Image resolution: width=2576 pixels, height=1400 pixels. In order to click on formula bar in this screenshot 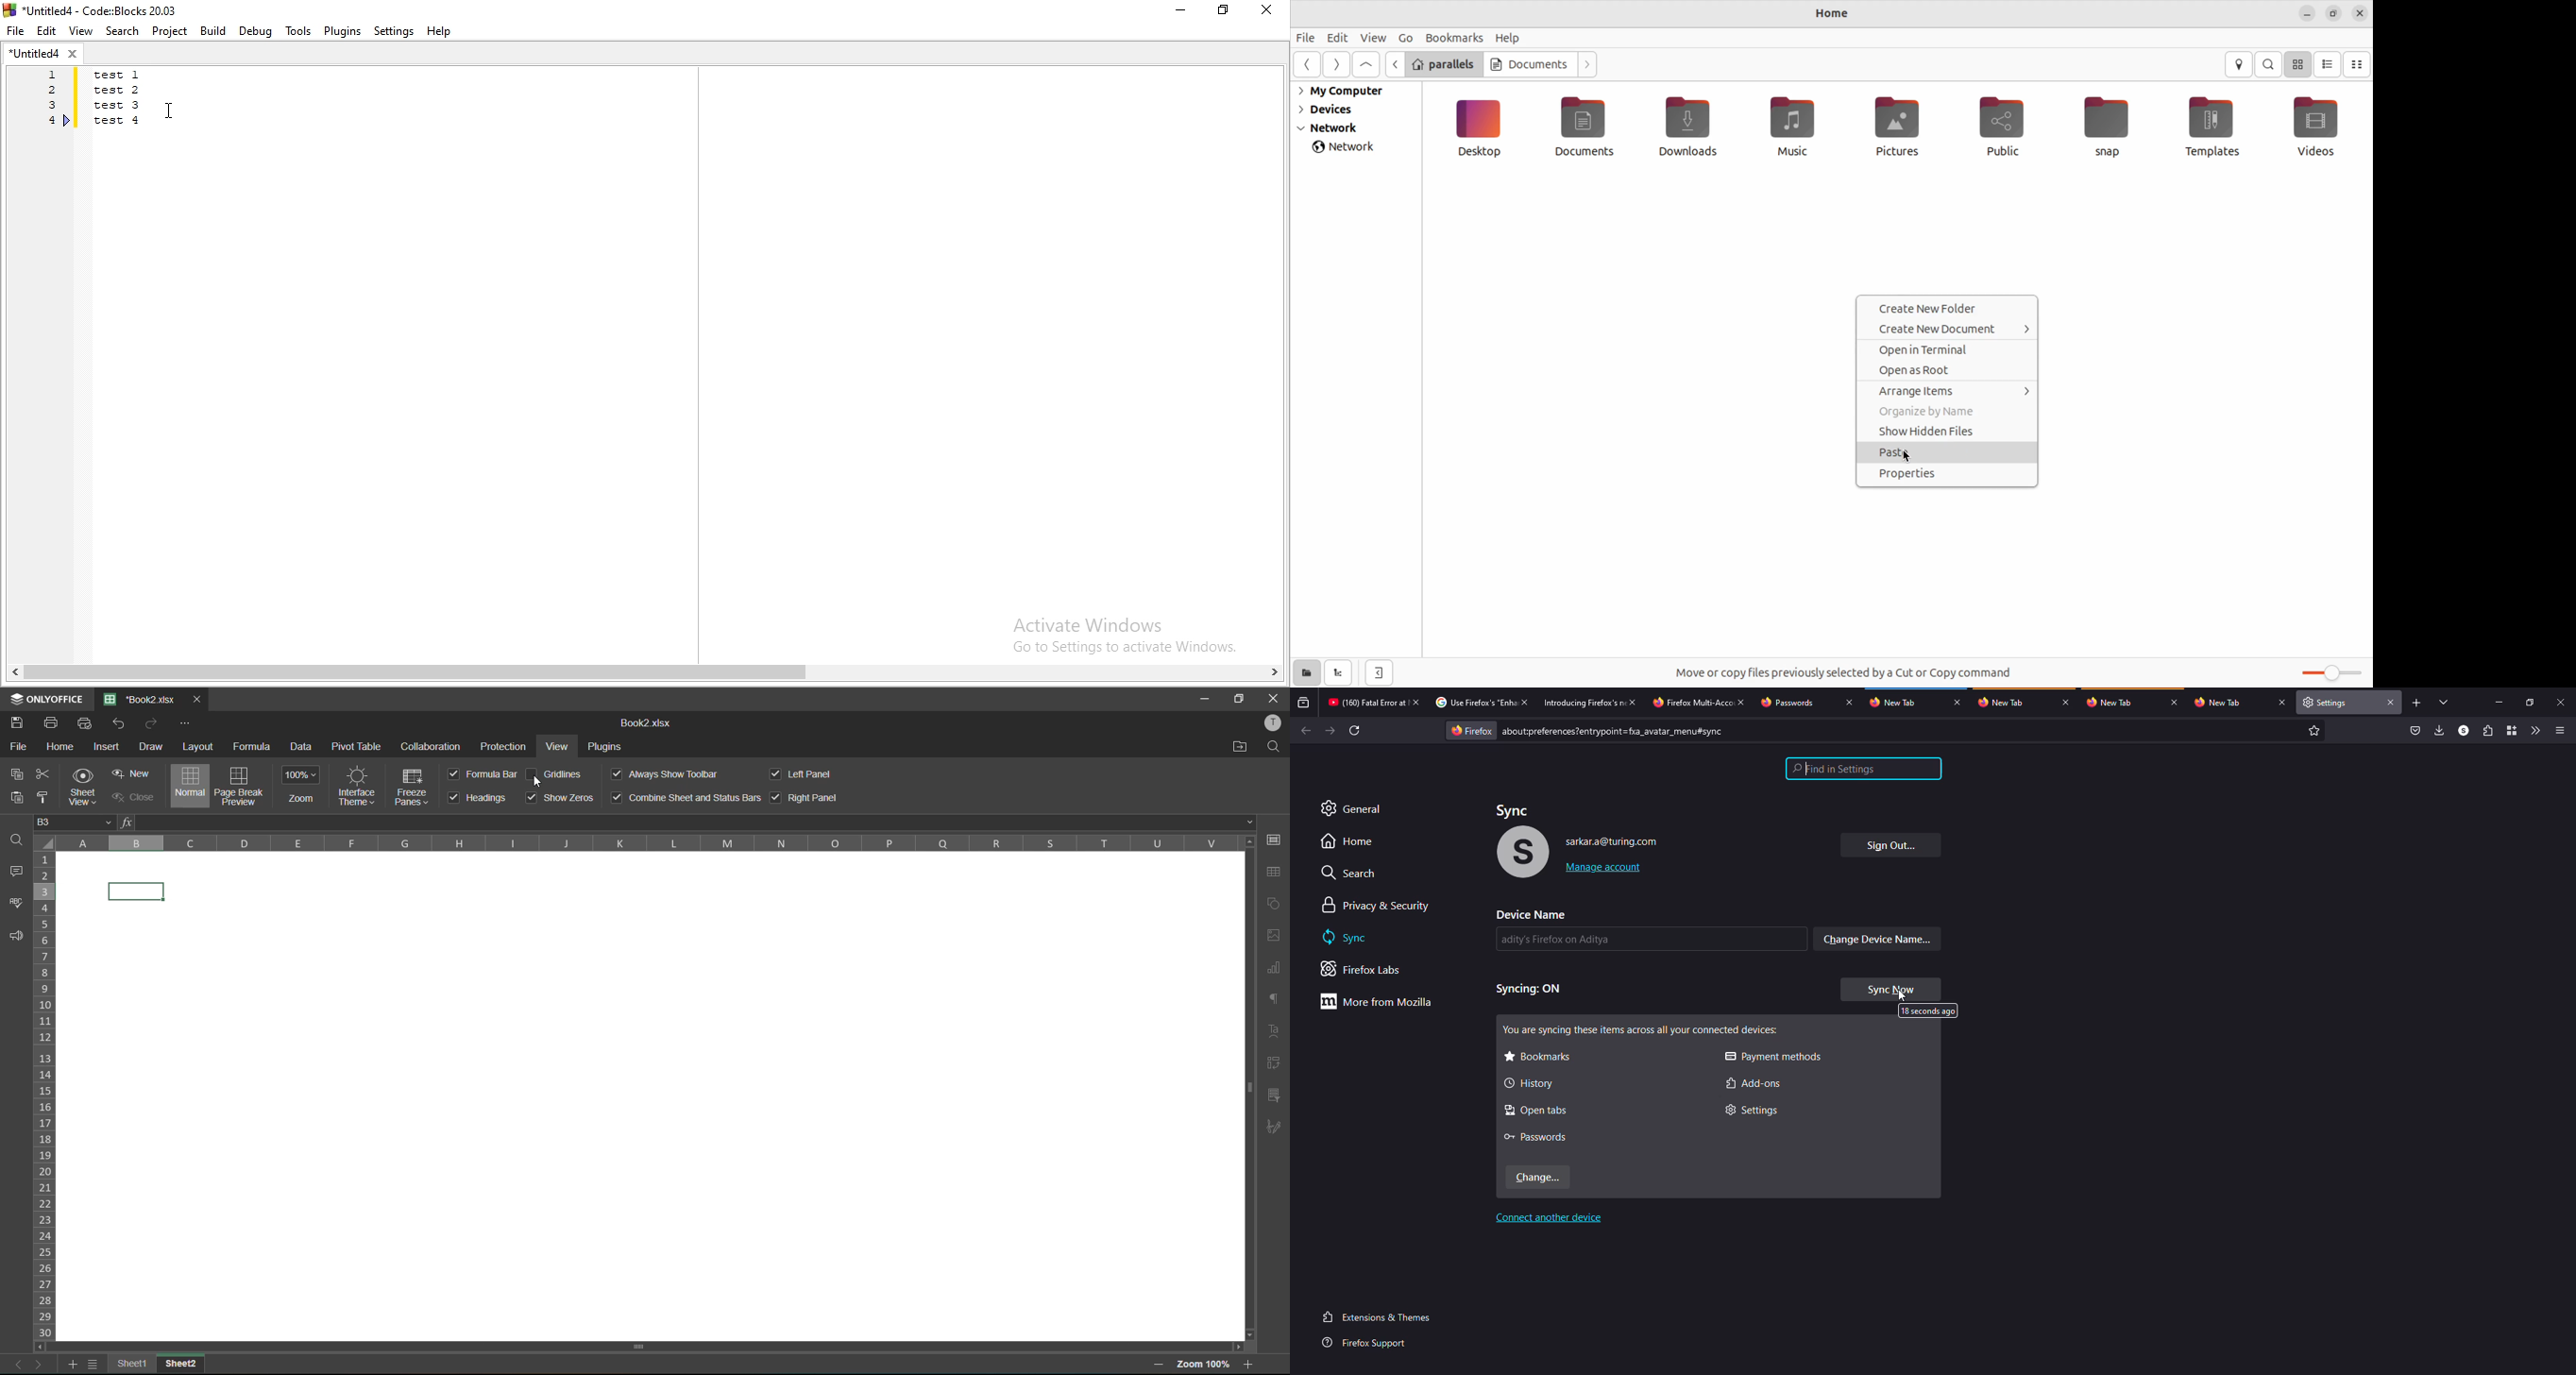, I will do `click(482, 774)`.